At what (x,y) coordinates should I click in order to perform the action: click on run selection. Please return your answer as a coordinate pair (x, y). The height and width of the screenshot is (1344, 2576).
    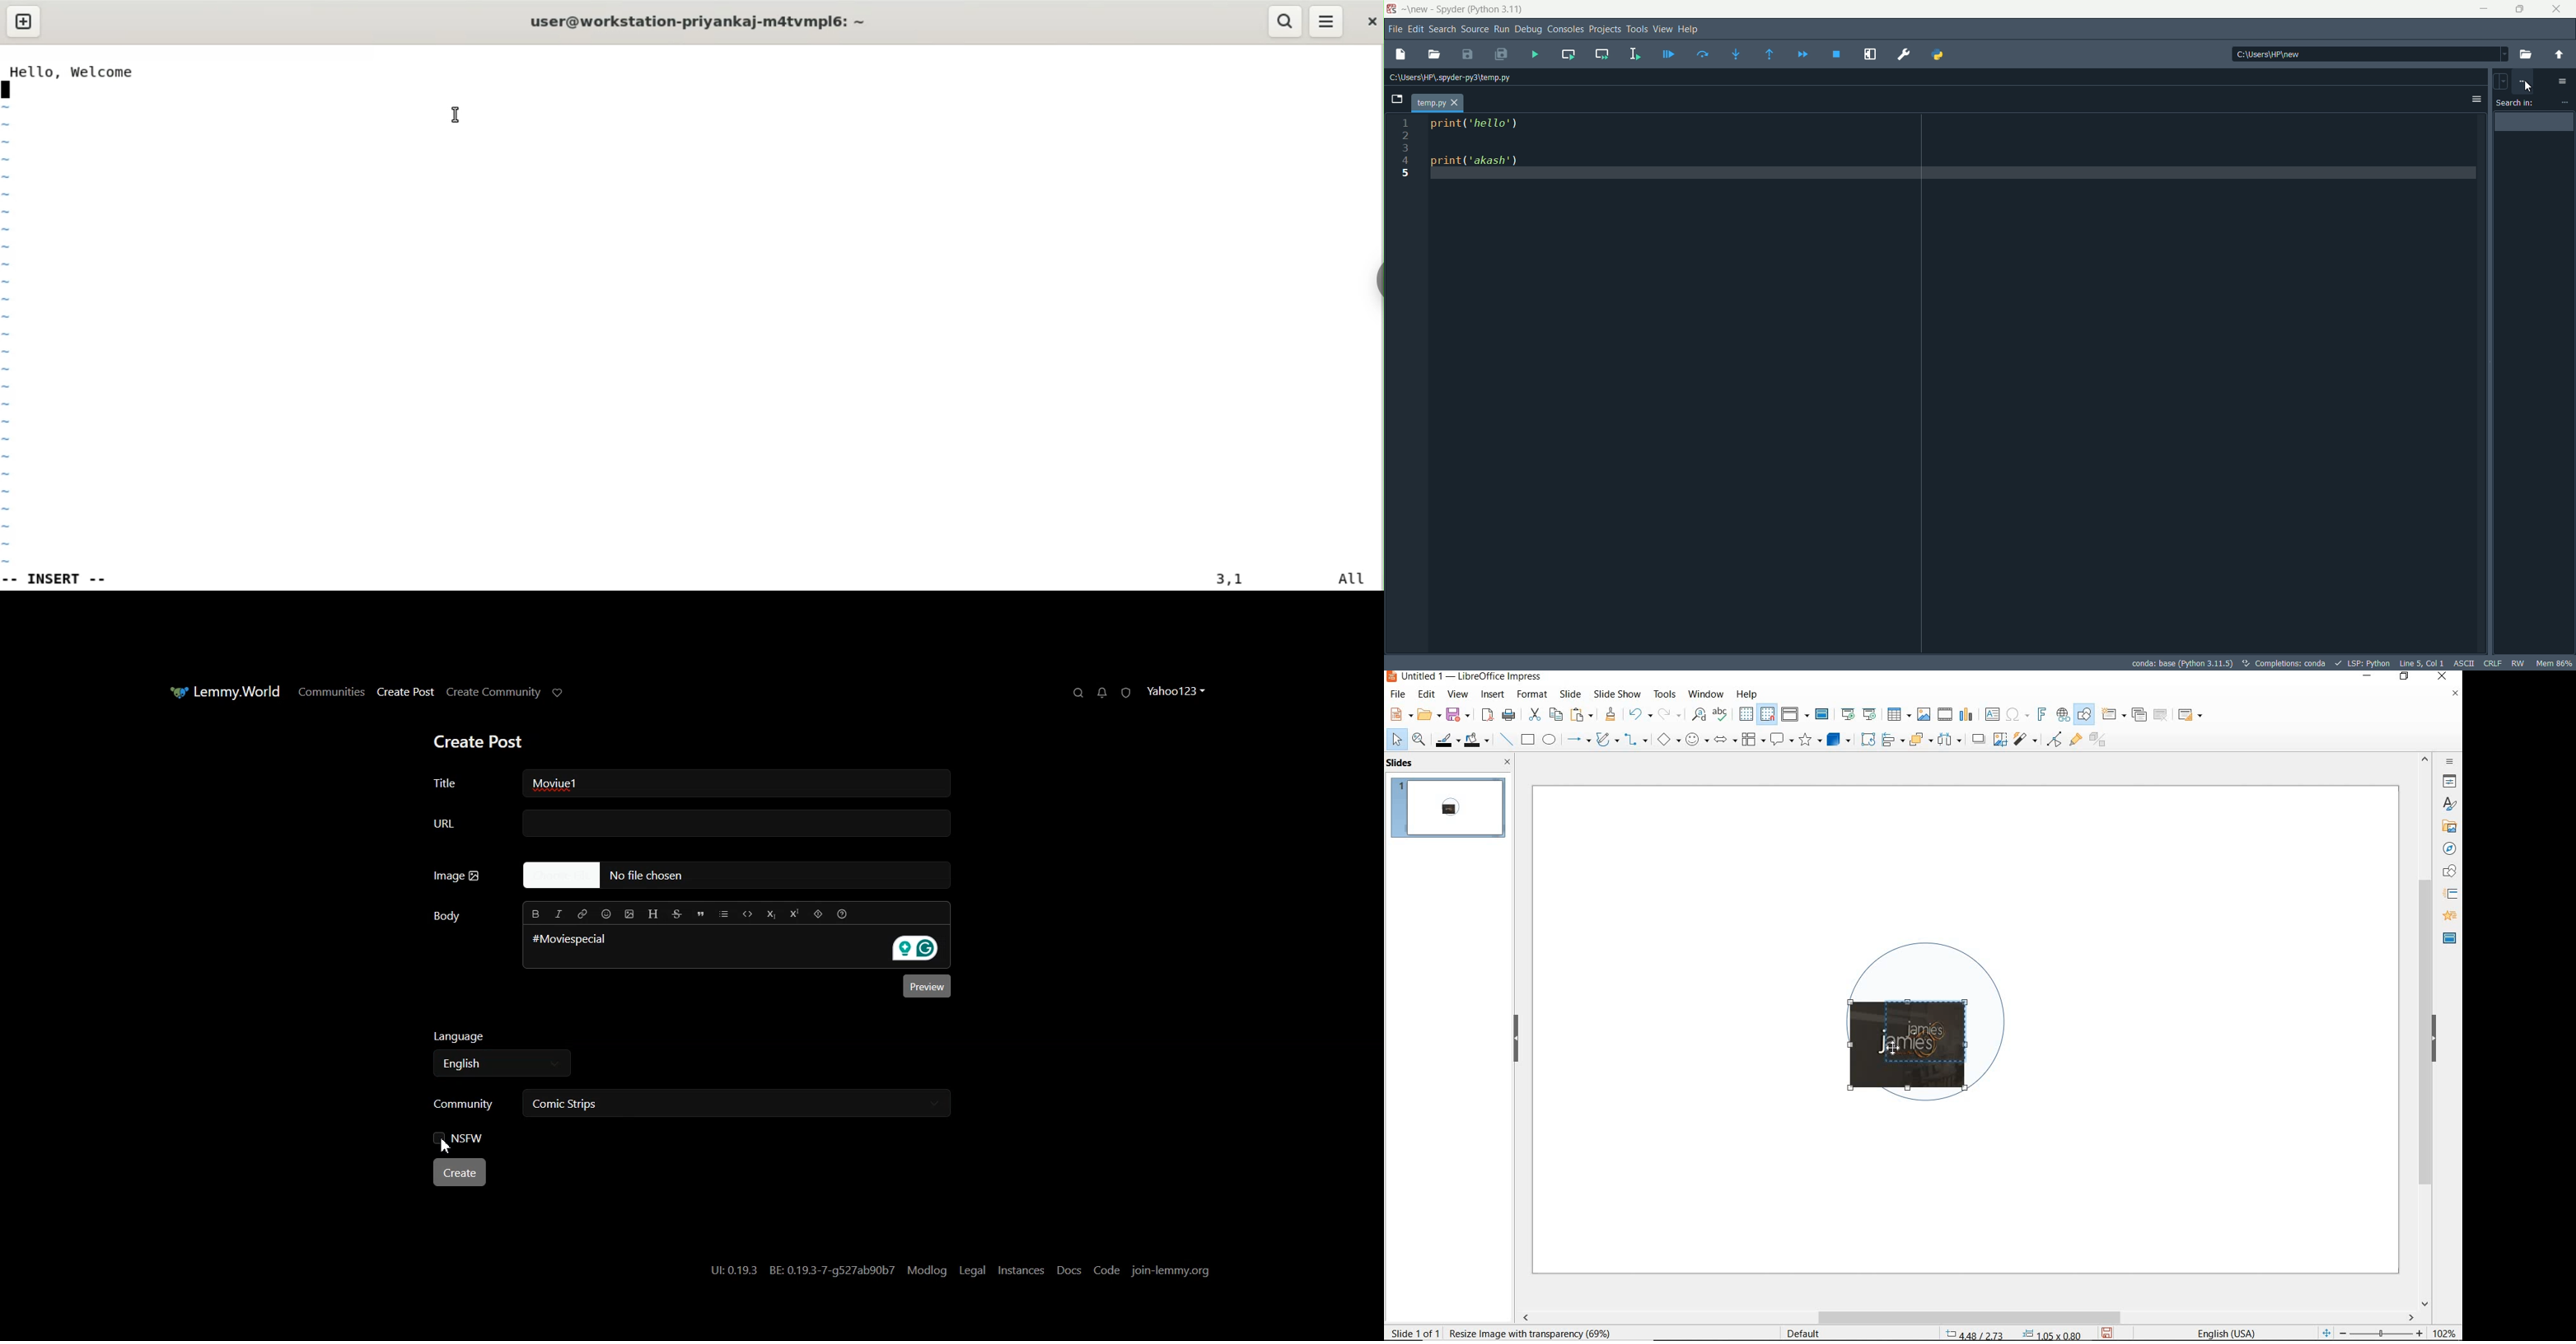
    Looking at the image, I should click on (1633, 55).